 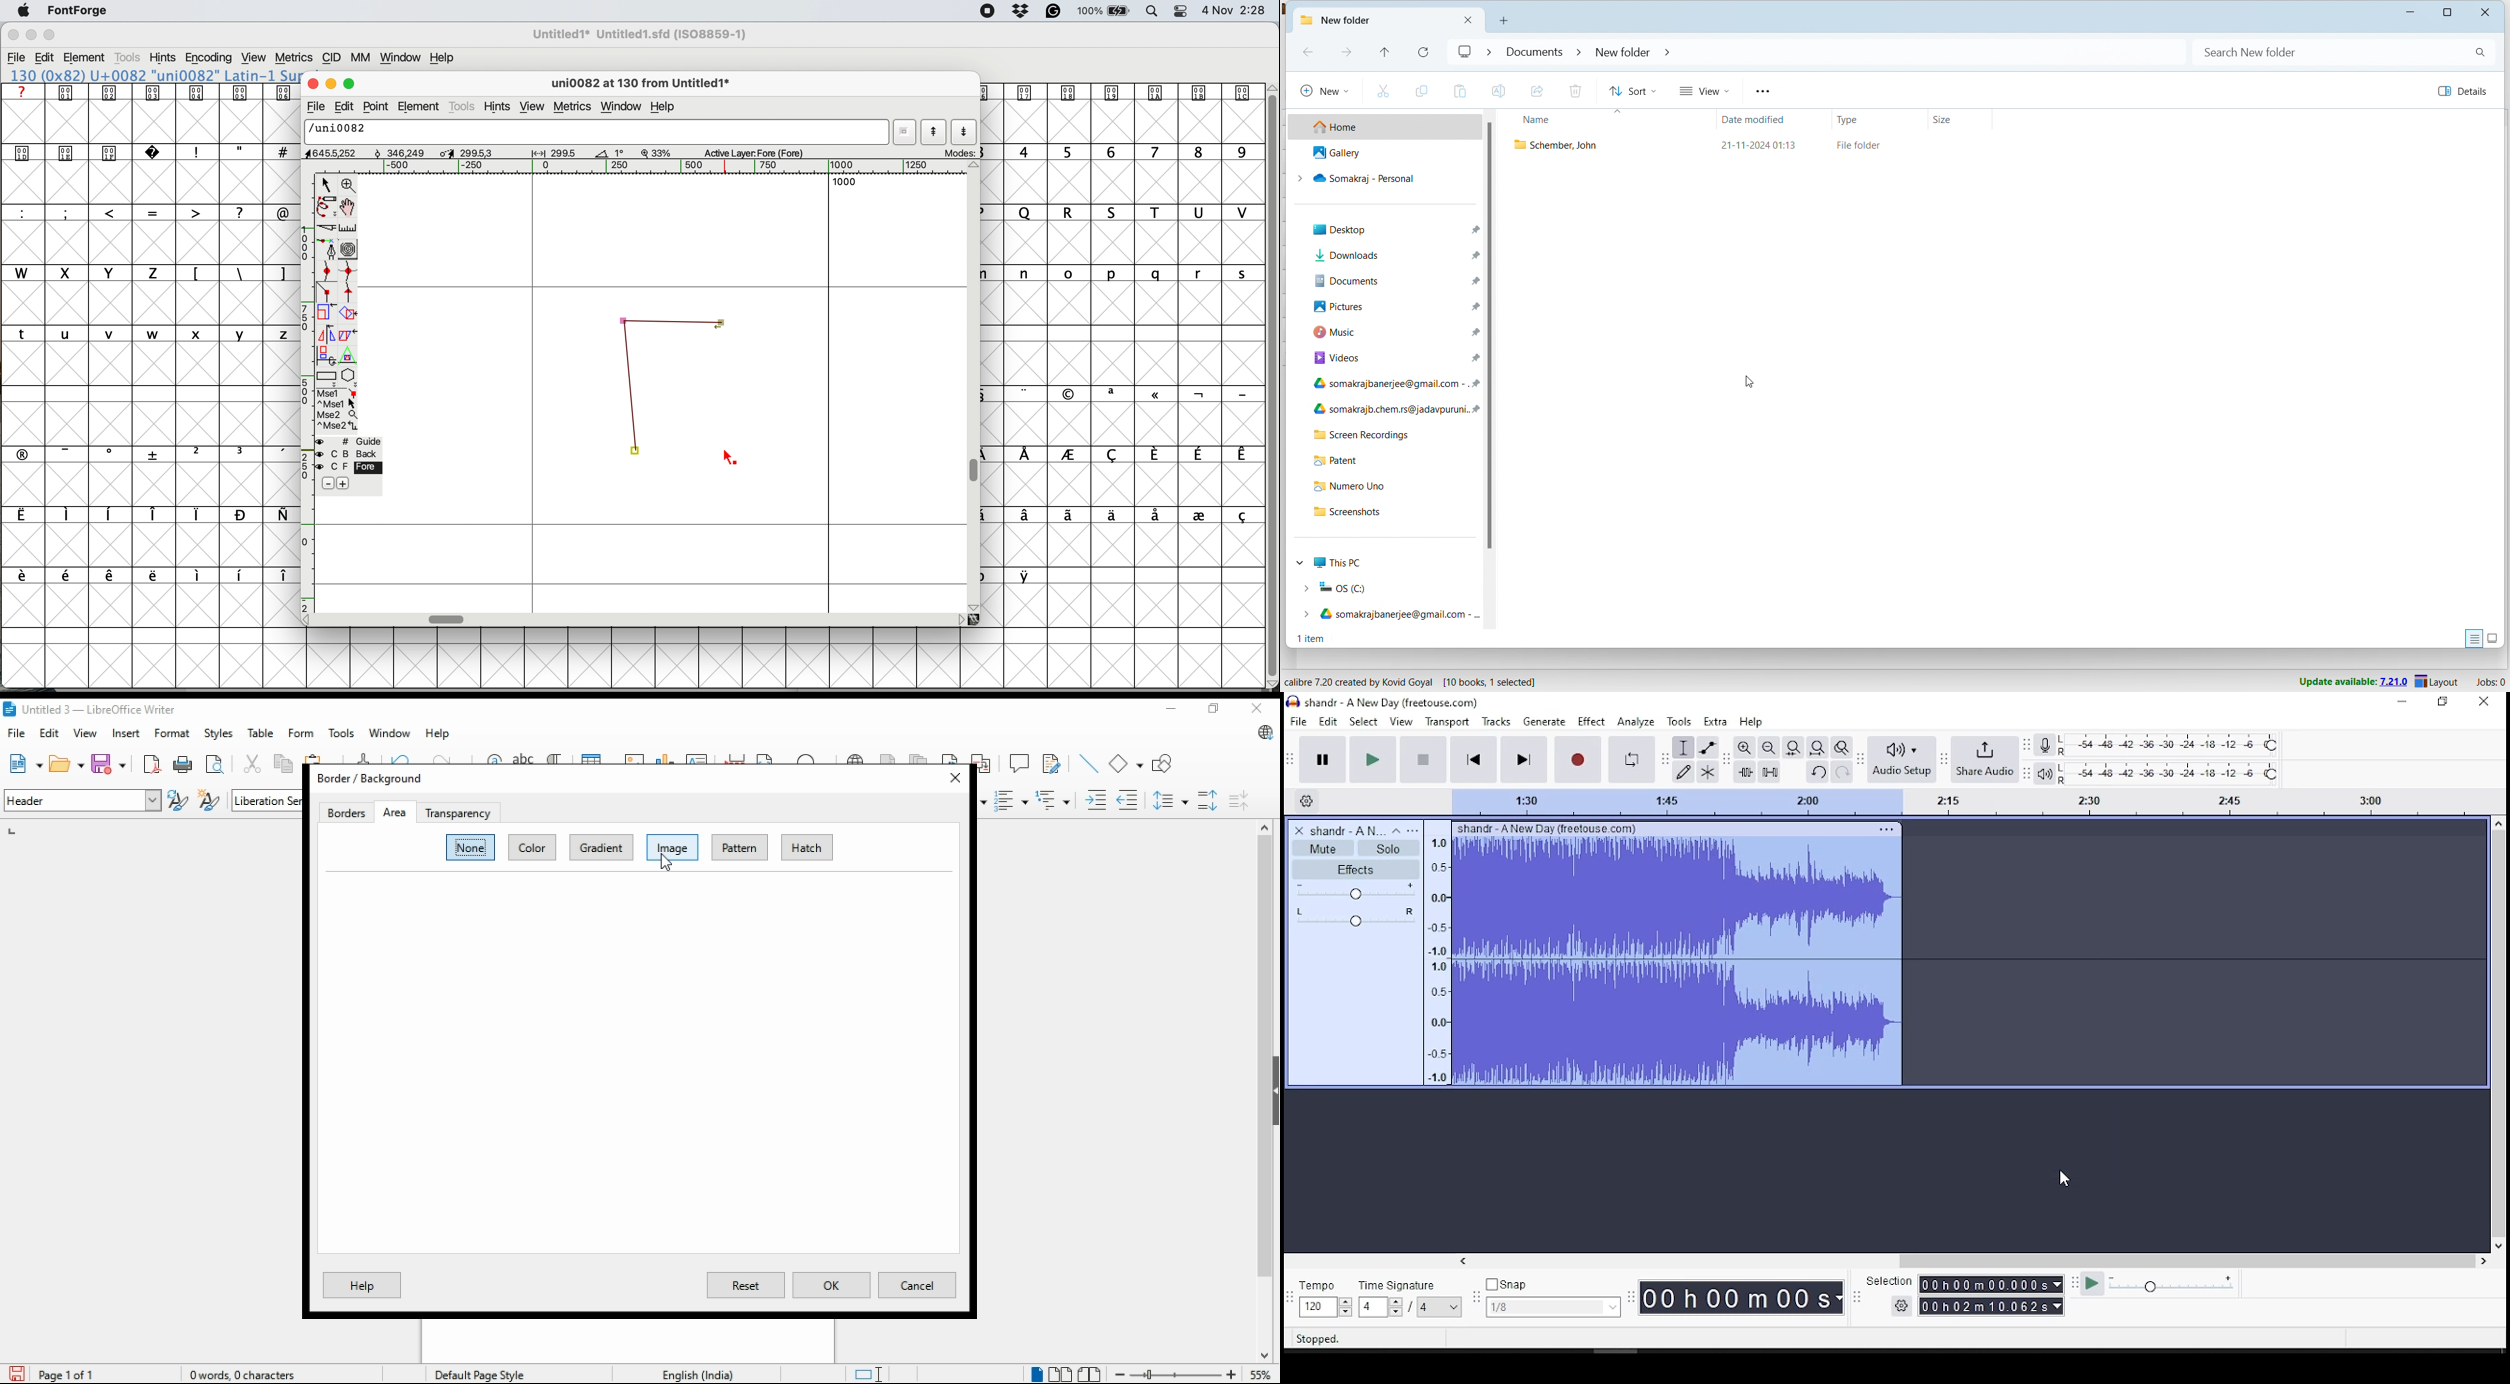 I want to click on hints, so click(x=163, y=57).